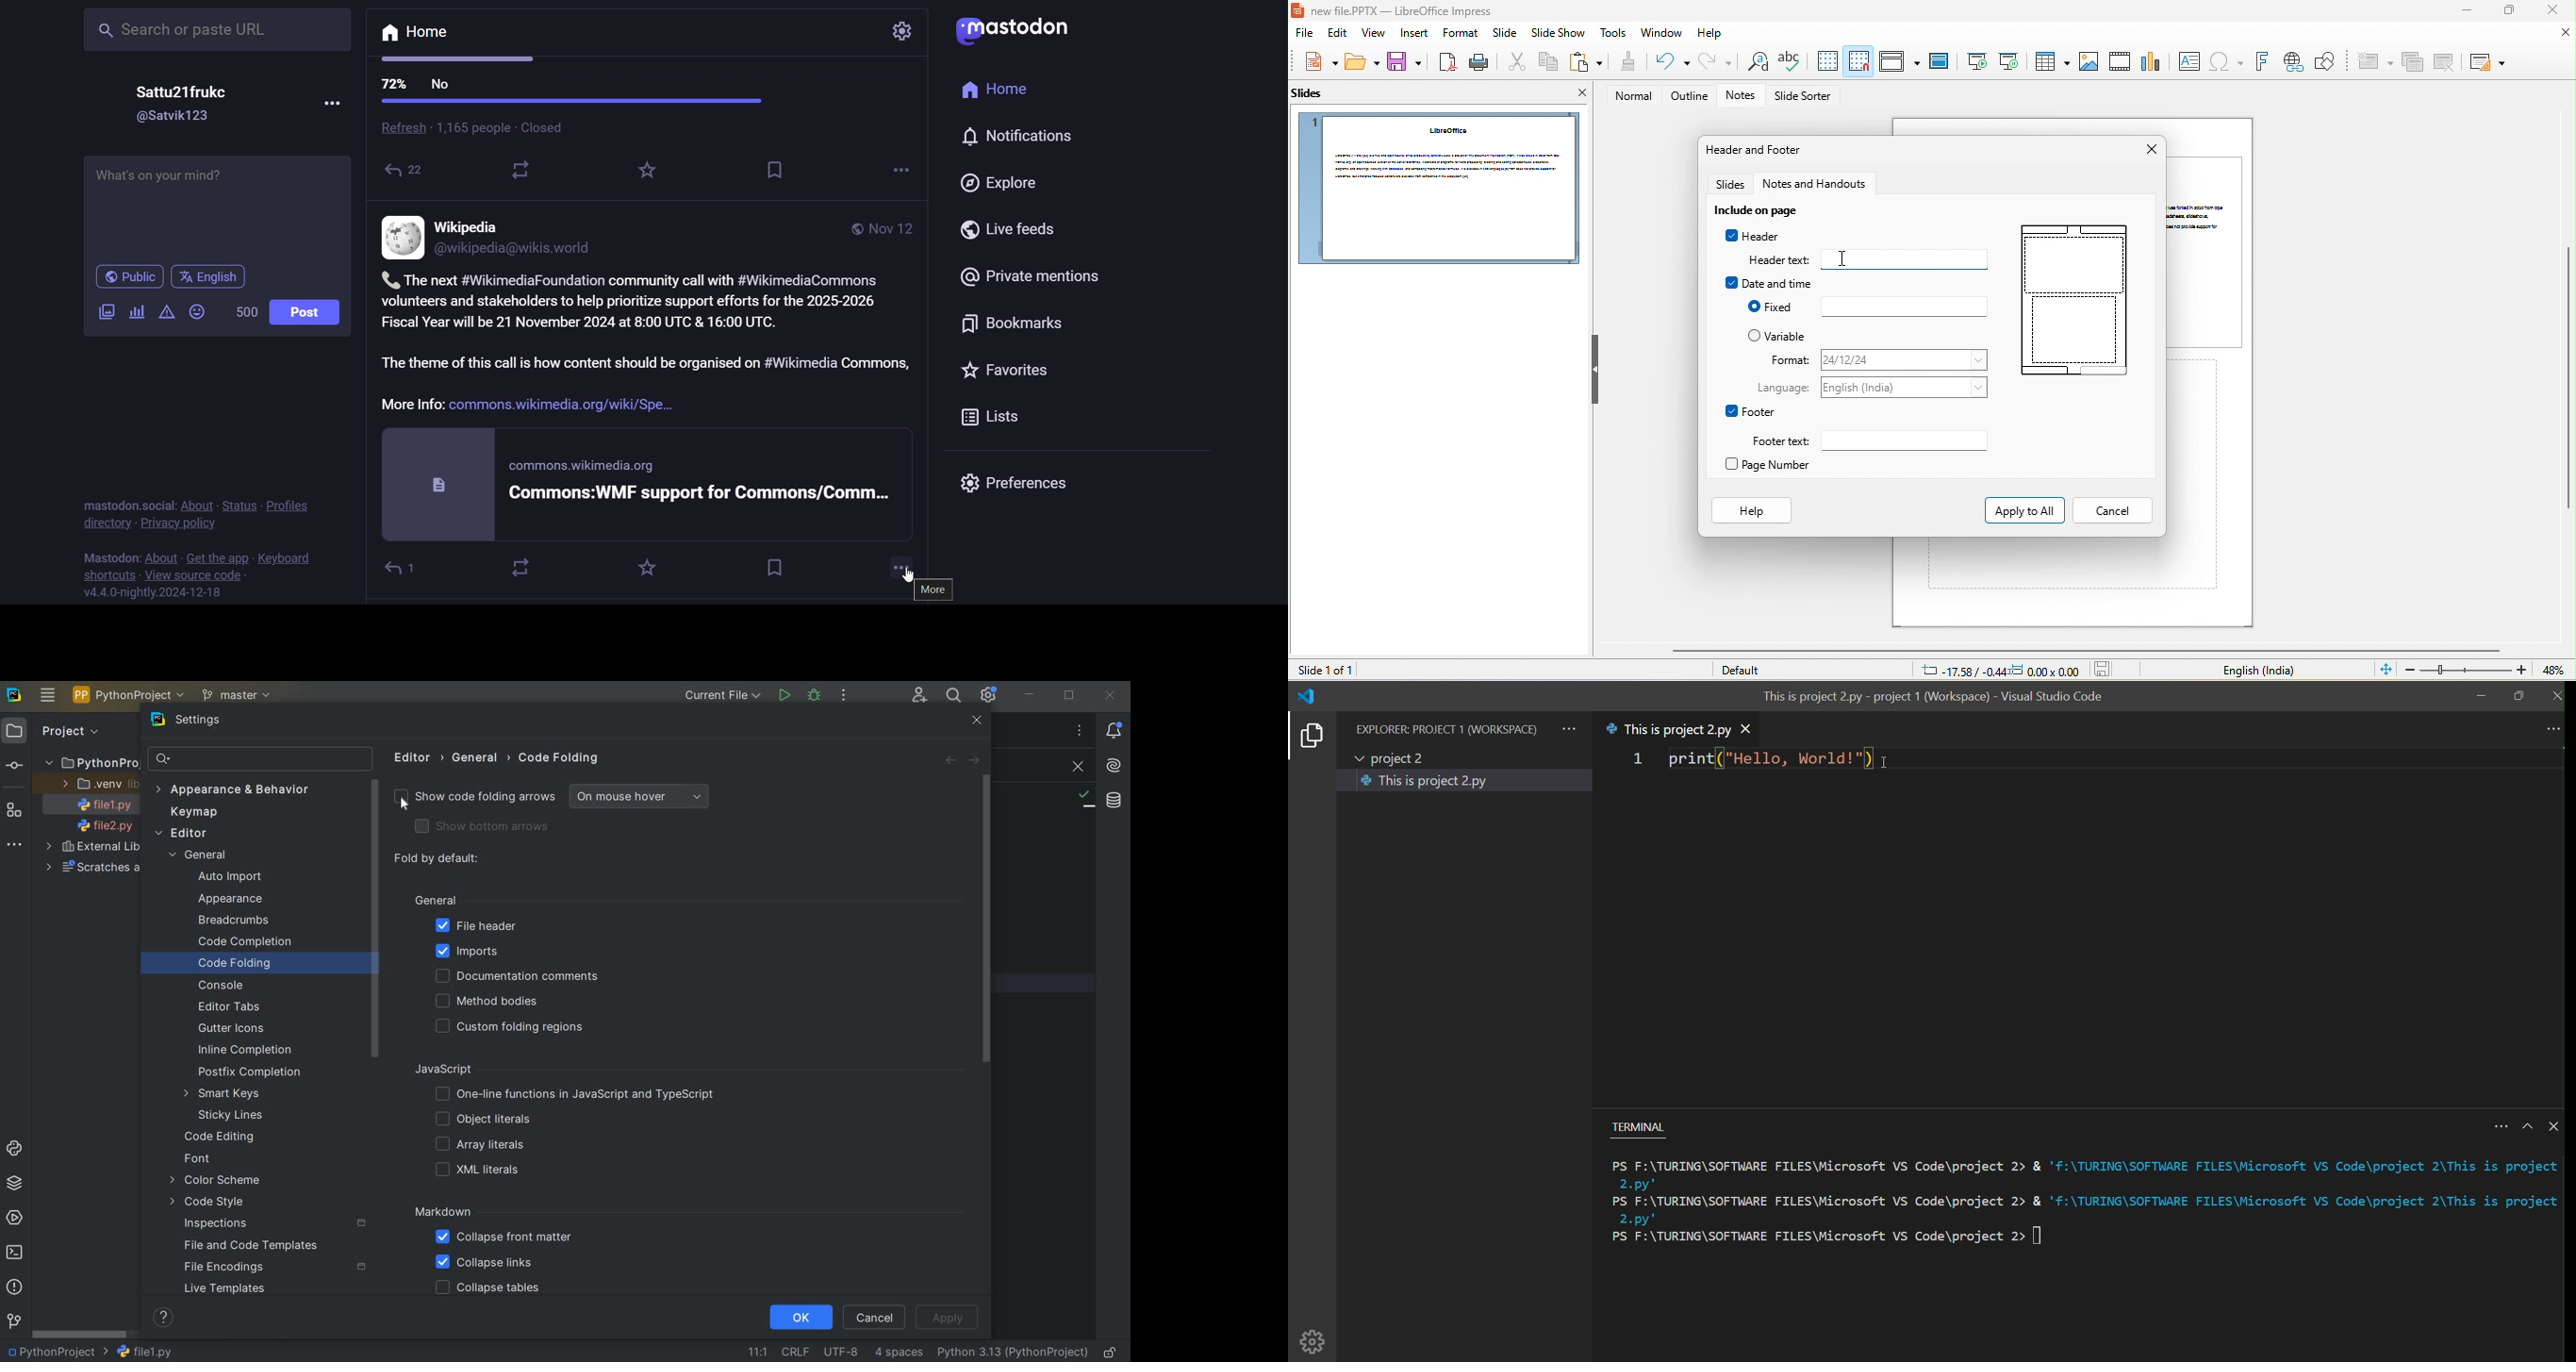 This screenshot has height=1372, width=2576. Describe the element at coordinates (550, 128) in the screenshot. I see `closed` at that location.